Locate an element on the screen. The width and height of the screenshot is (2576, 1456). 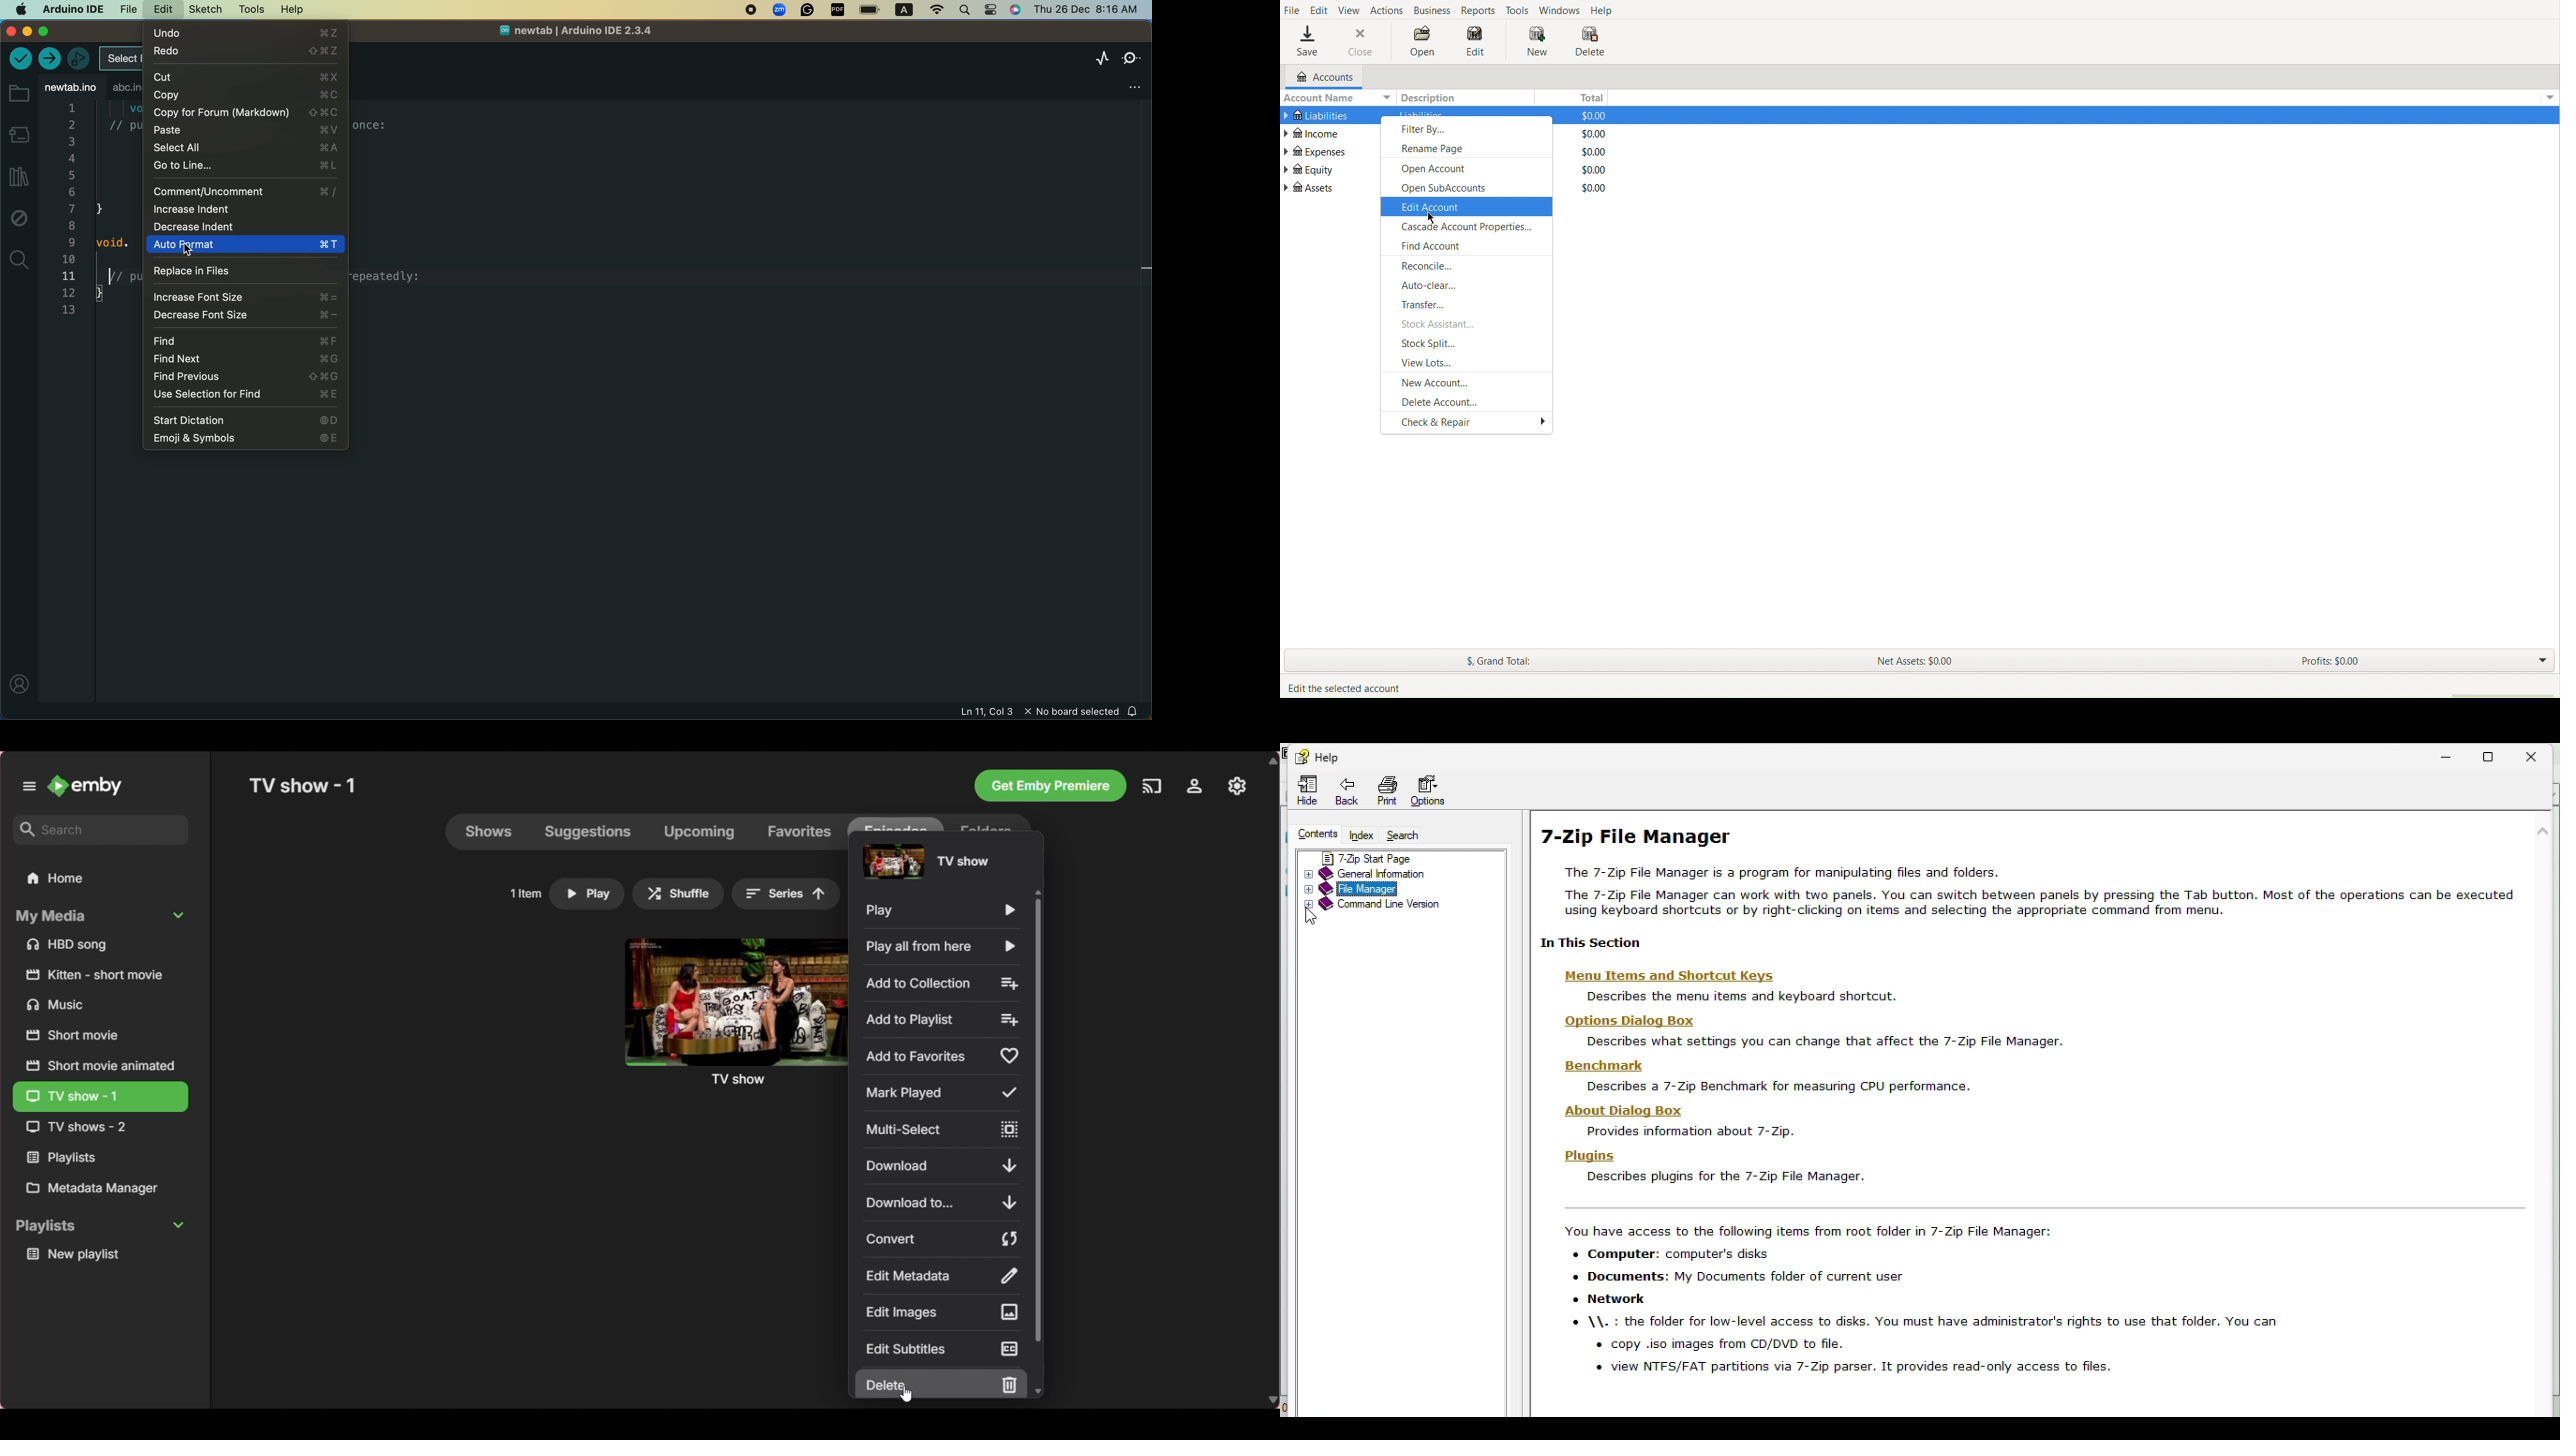
liabilities is located at coordinates (1421, 113).